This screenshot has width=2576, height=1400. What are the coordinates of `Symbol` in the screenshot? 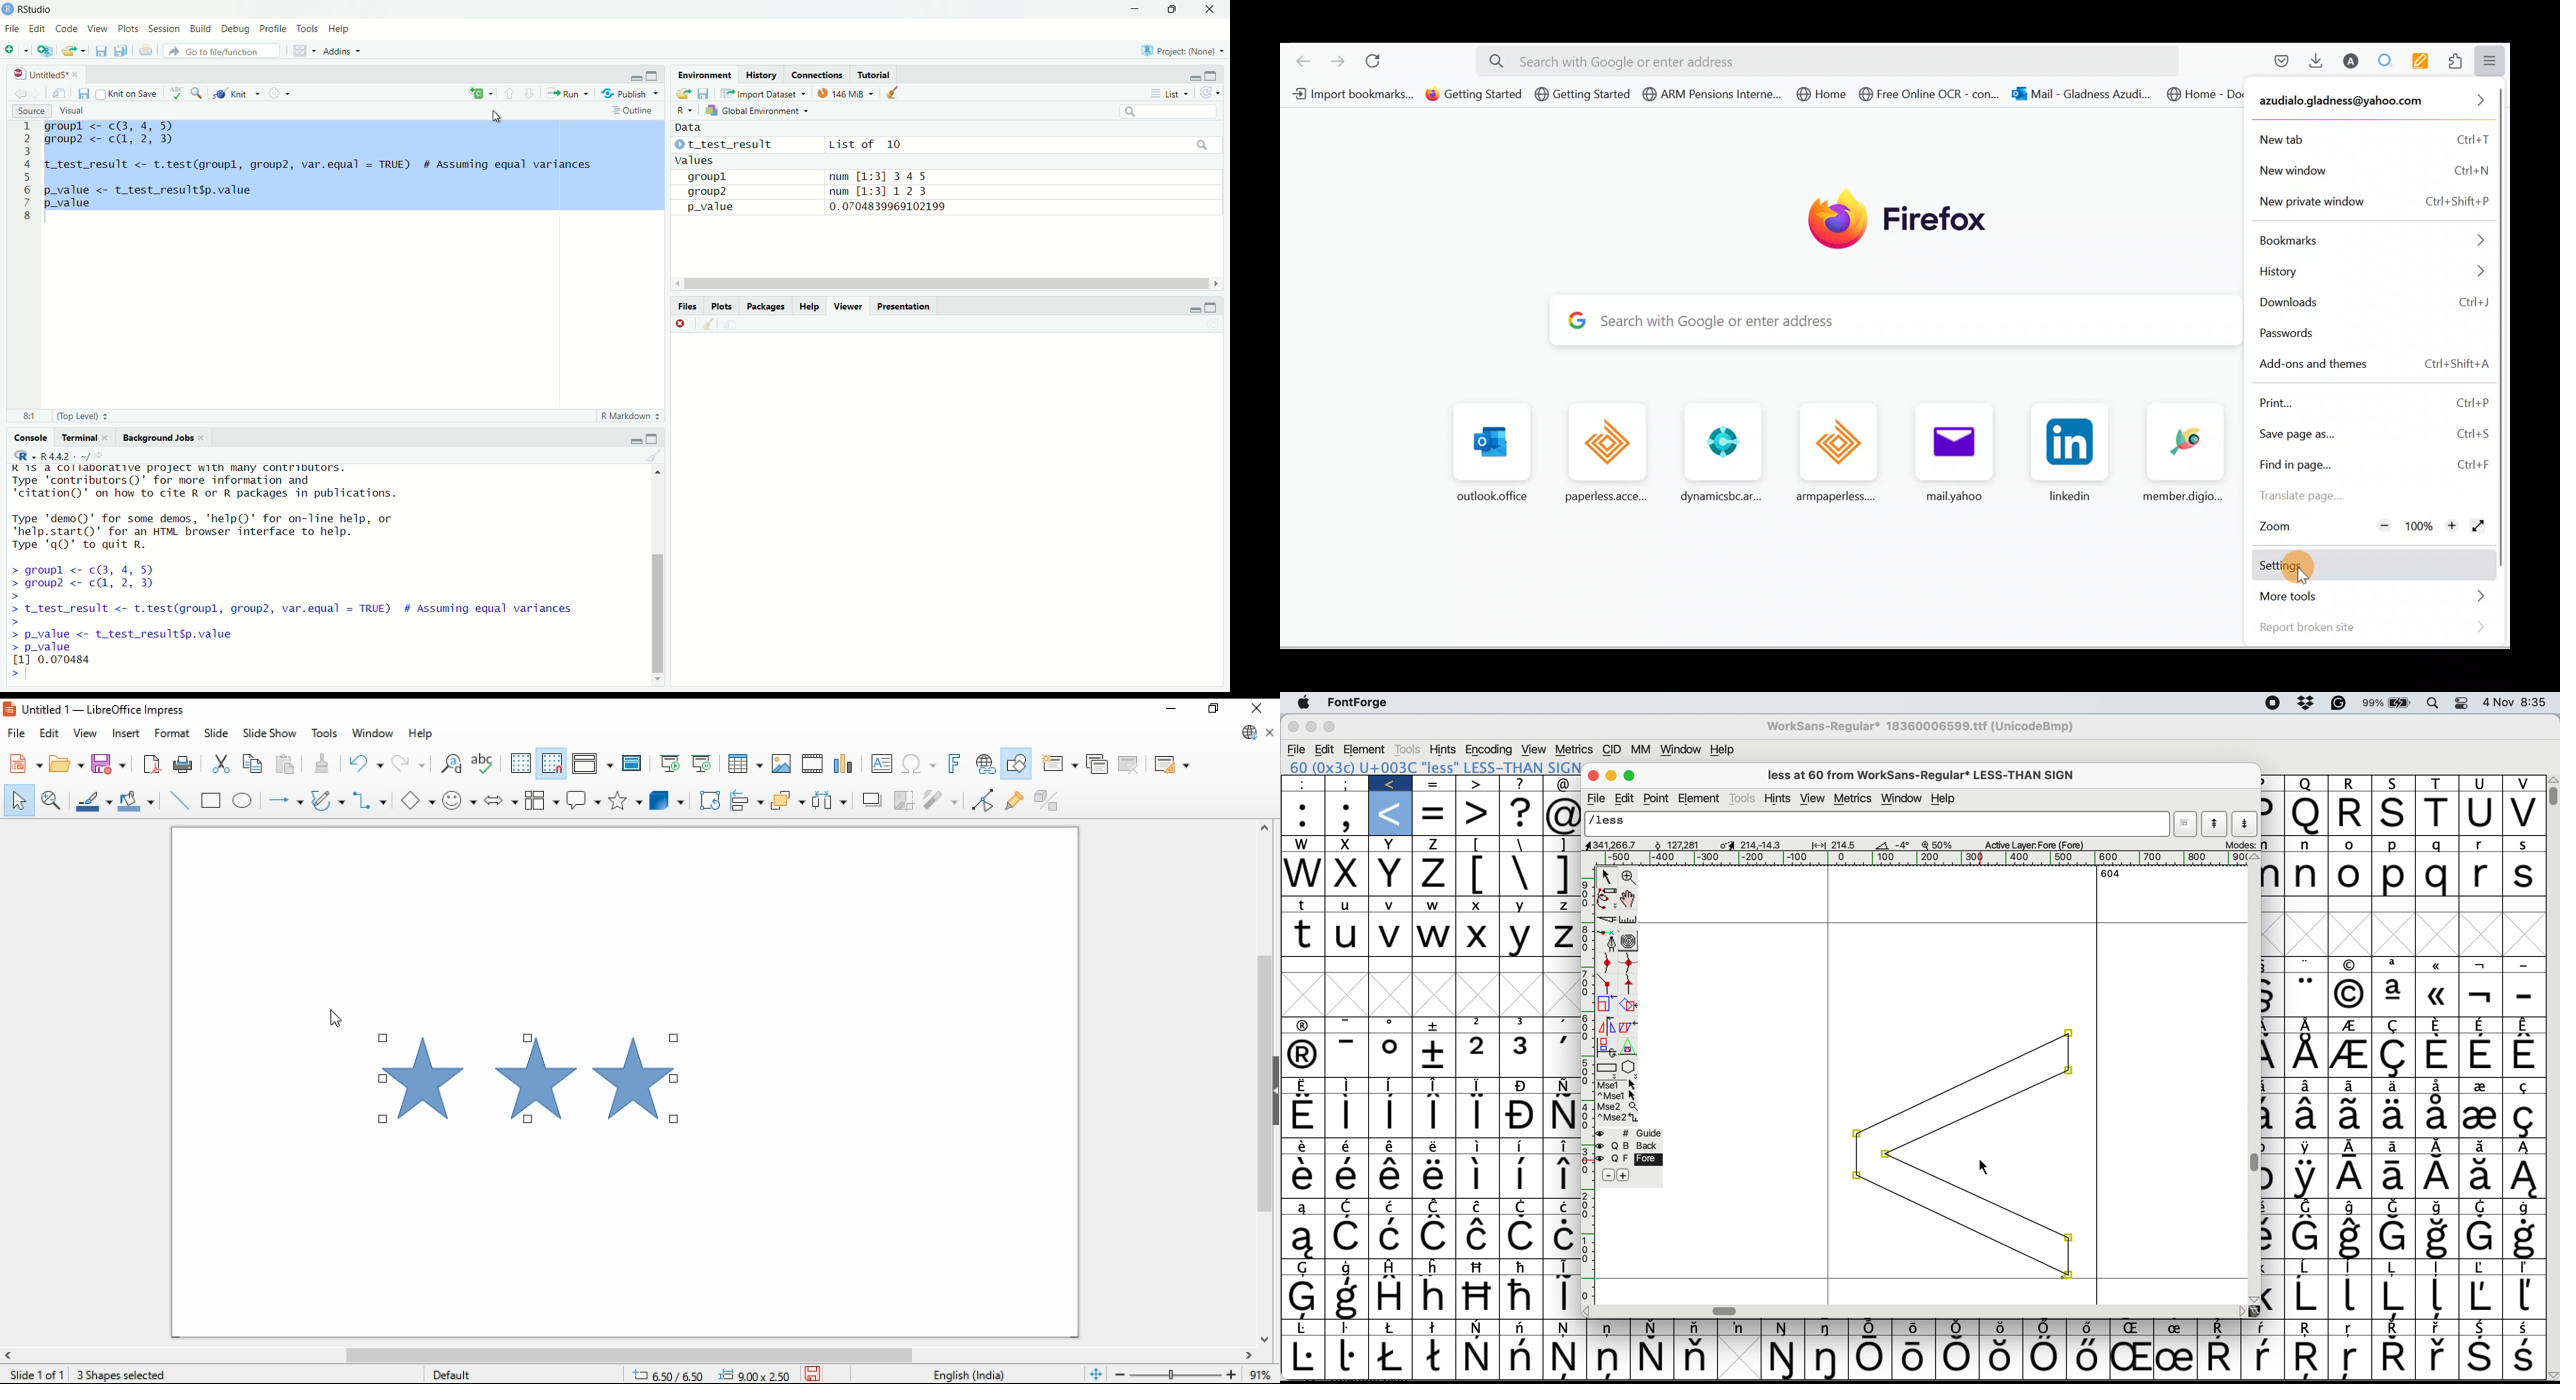 It's located at (1433, 1115).